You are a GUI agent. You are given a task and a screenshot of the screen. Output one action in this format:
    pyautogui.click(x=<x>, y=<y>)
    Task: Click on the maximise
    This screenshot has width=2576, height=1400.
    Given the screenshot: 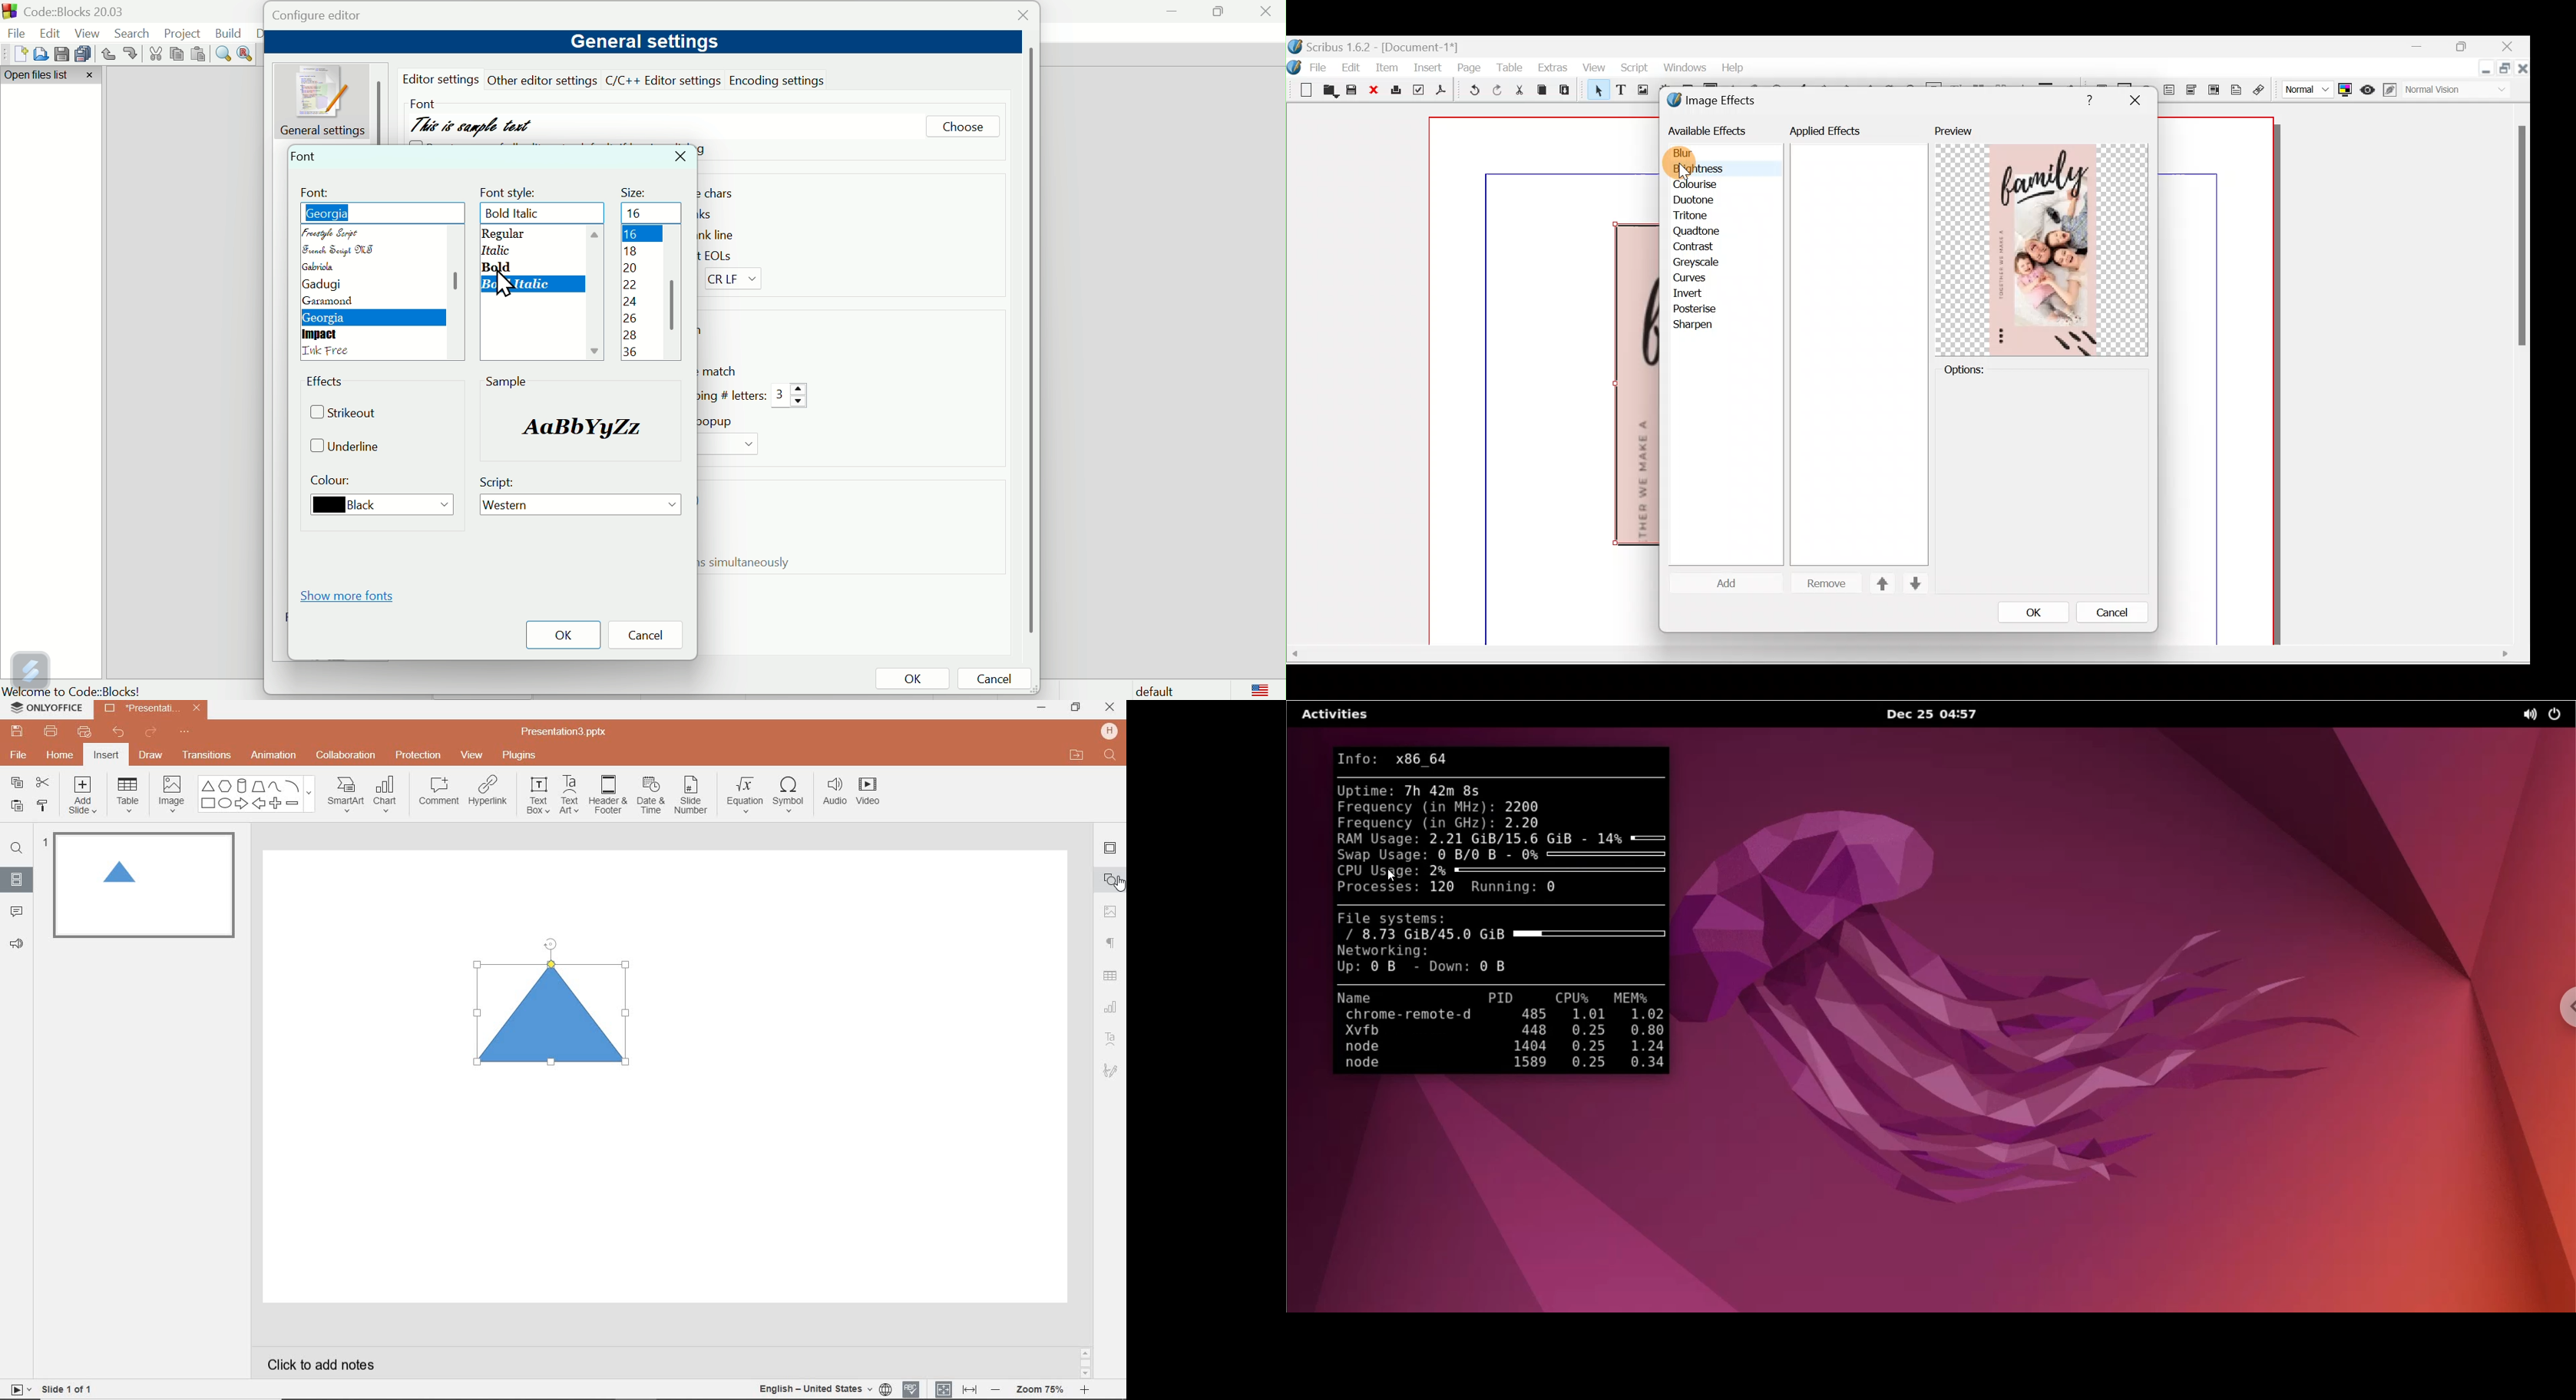 What is the action you would take?
    pyautogui.click(x=2465, y=49)
    